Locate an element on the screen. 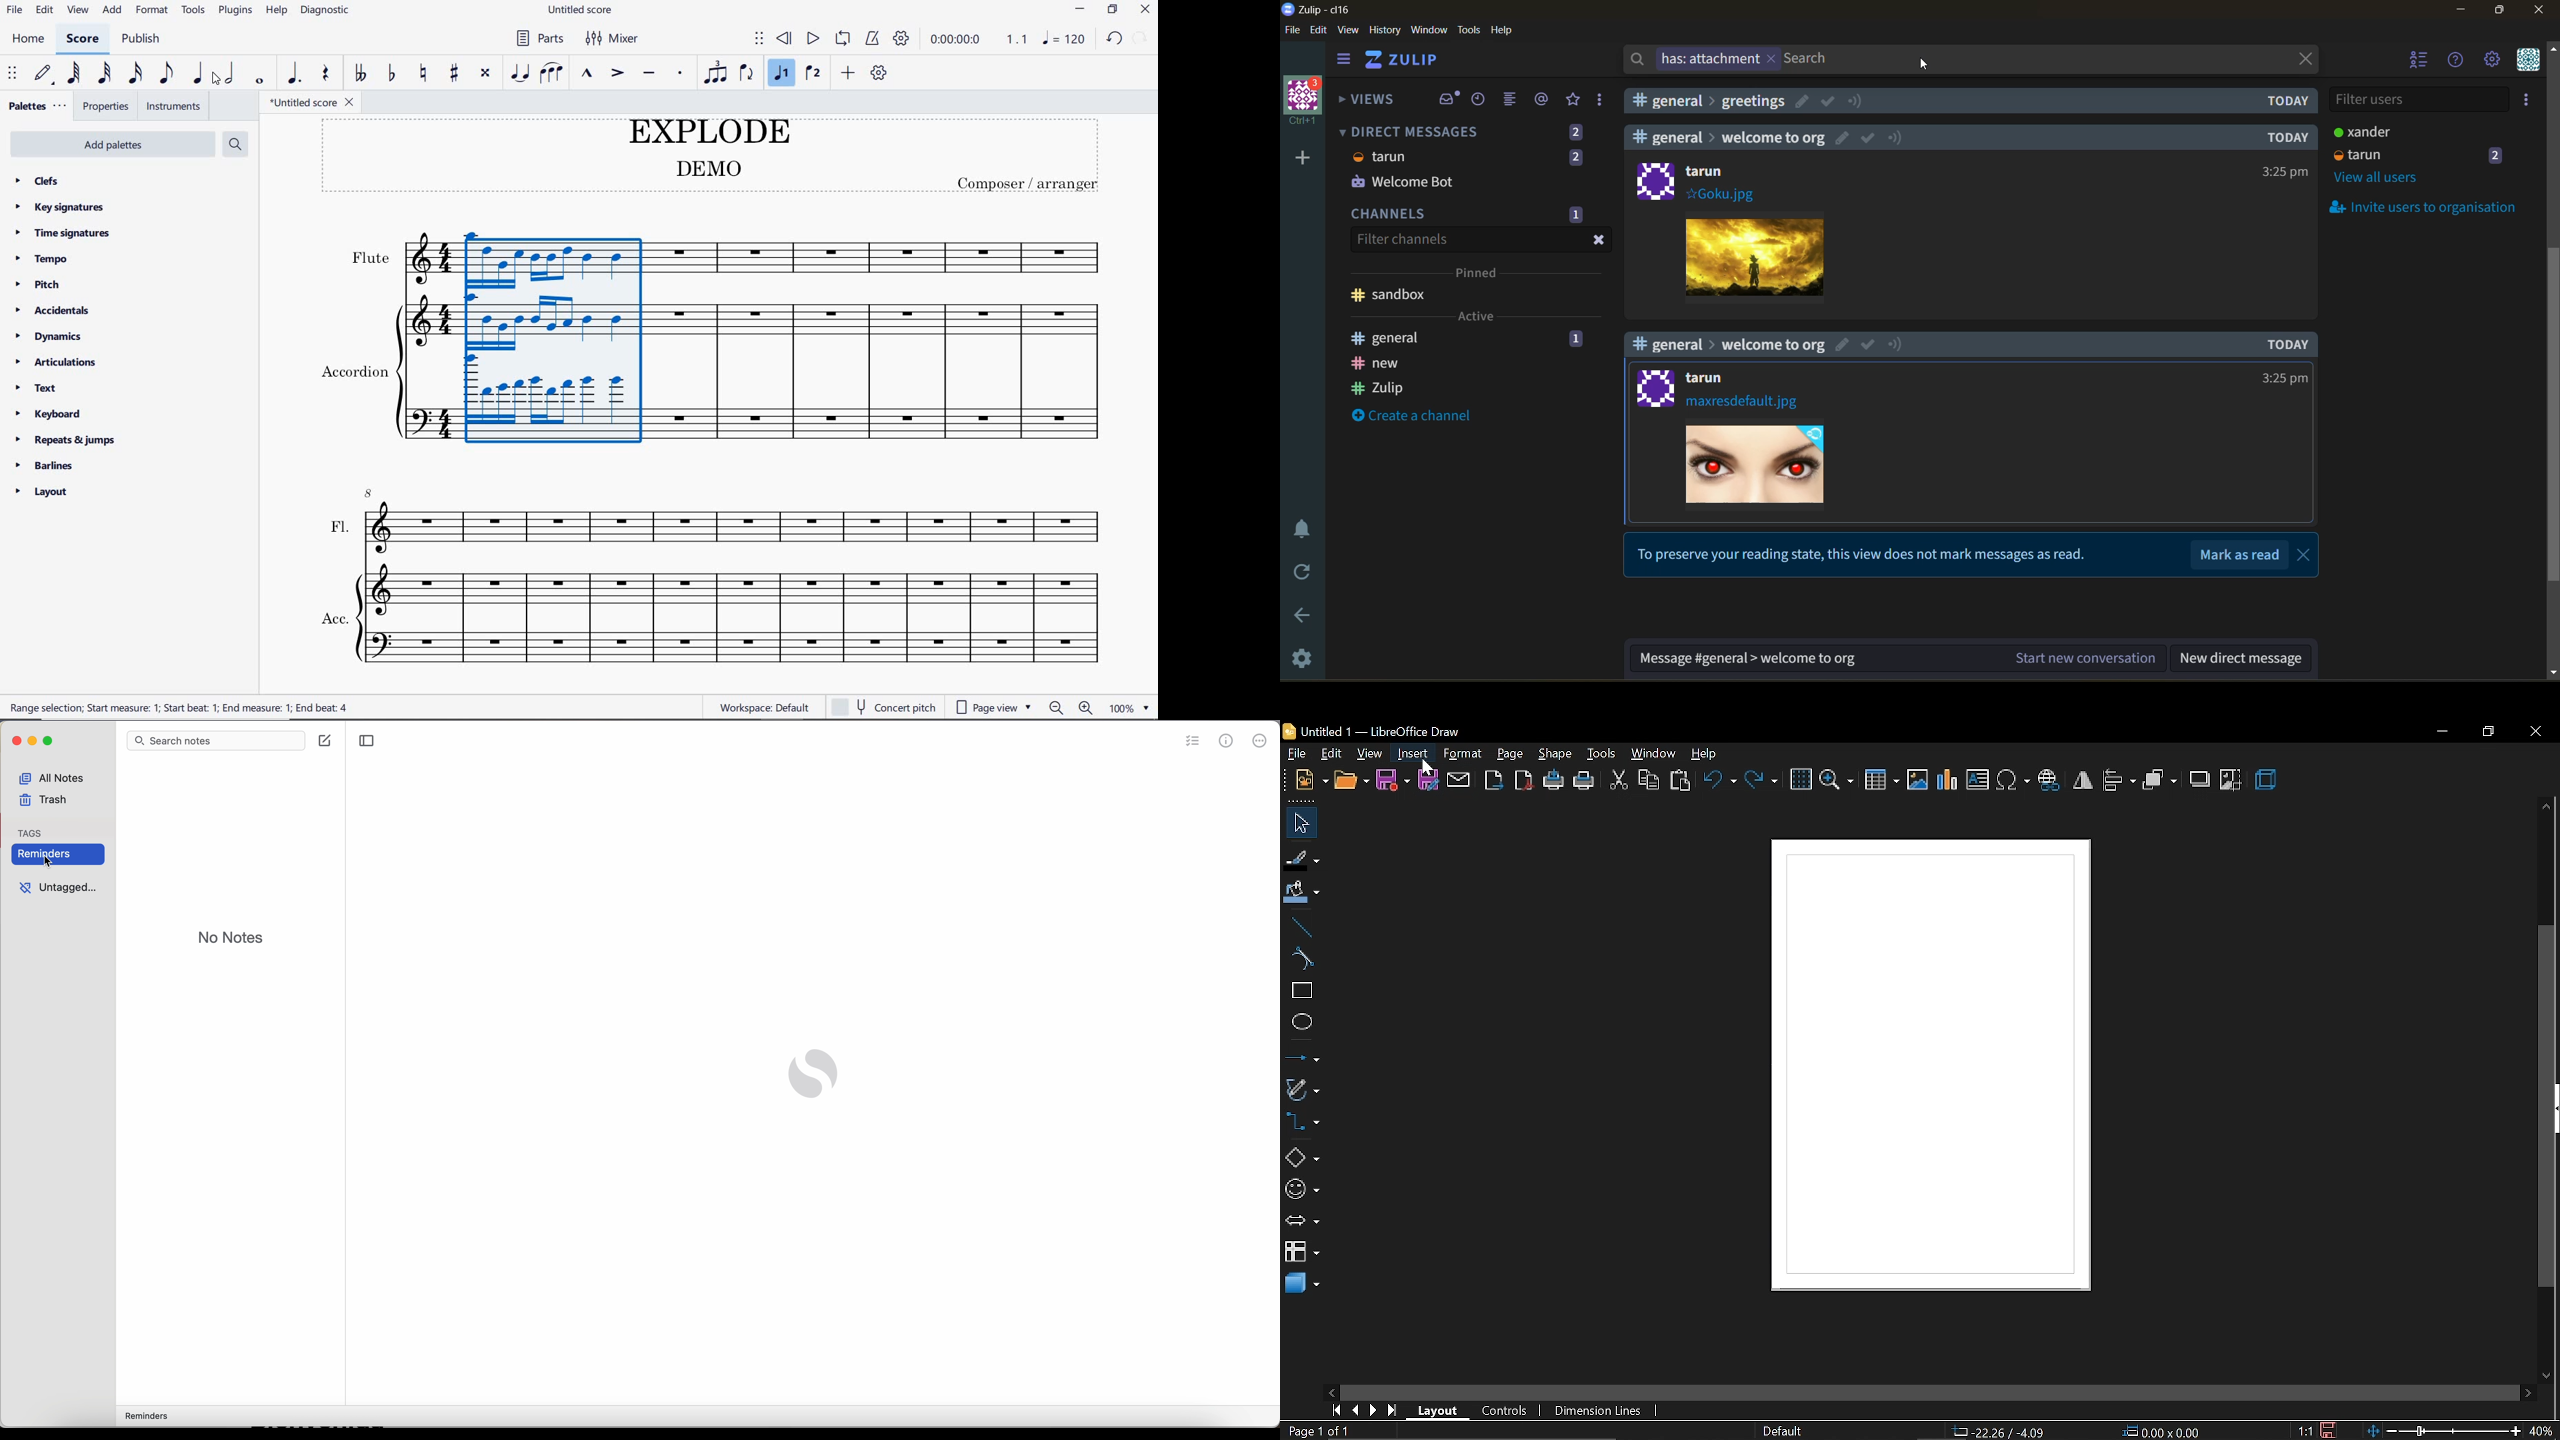 Image resolution: width=2576 pixels, height=1456 pixels. curves and polygons is located at coordinates (1302, 1088).